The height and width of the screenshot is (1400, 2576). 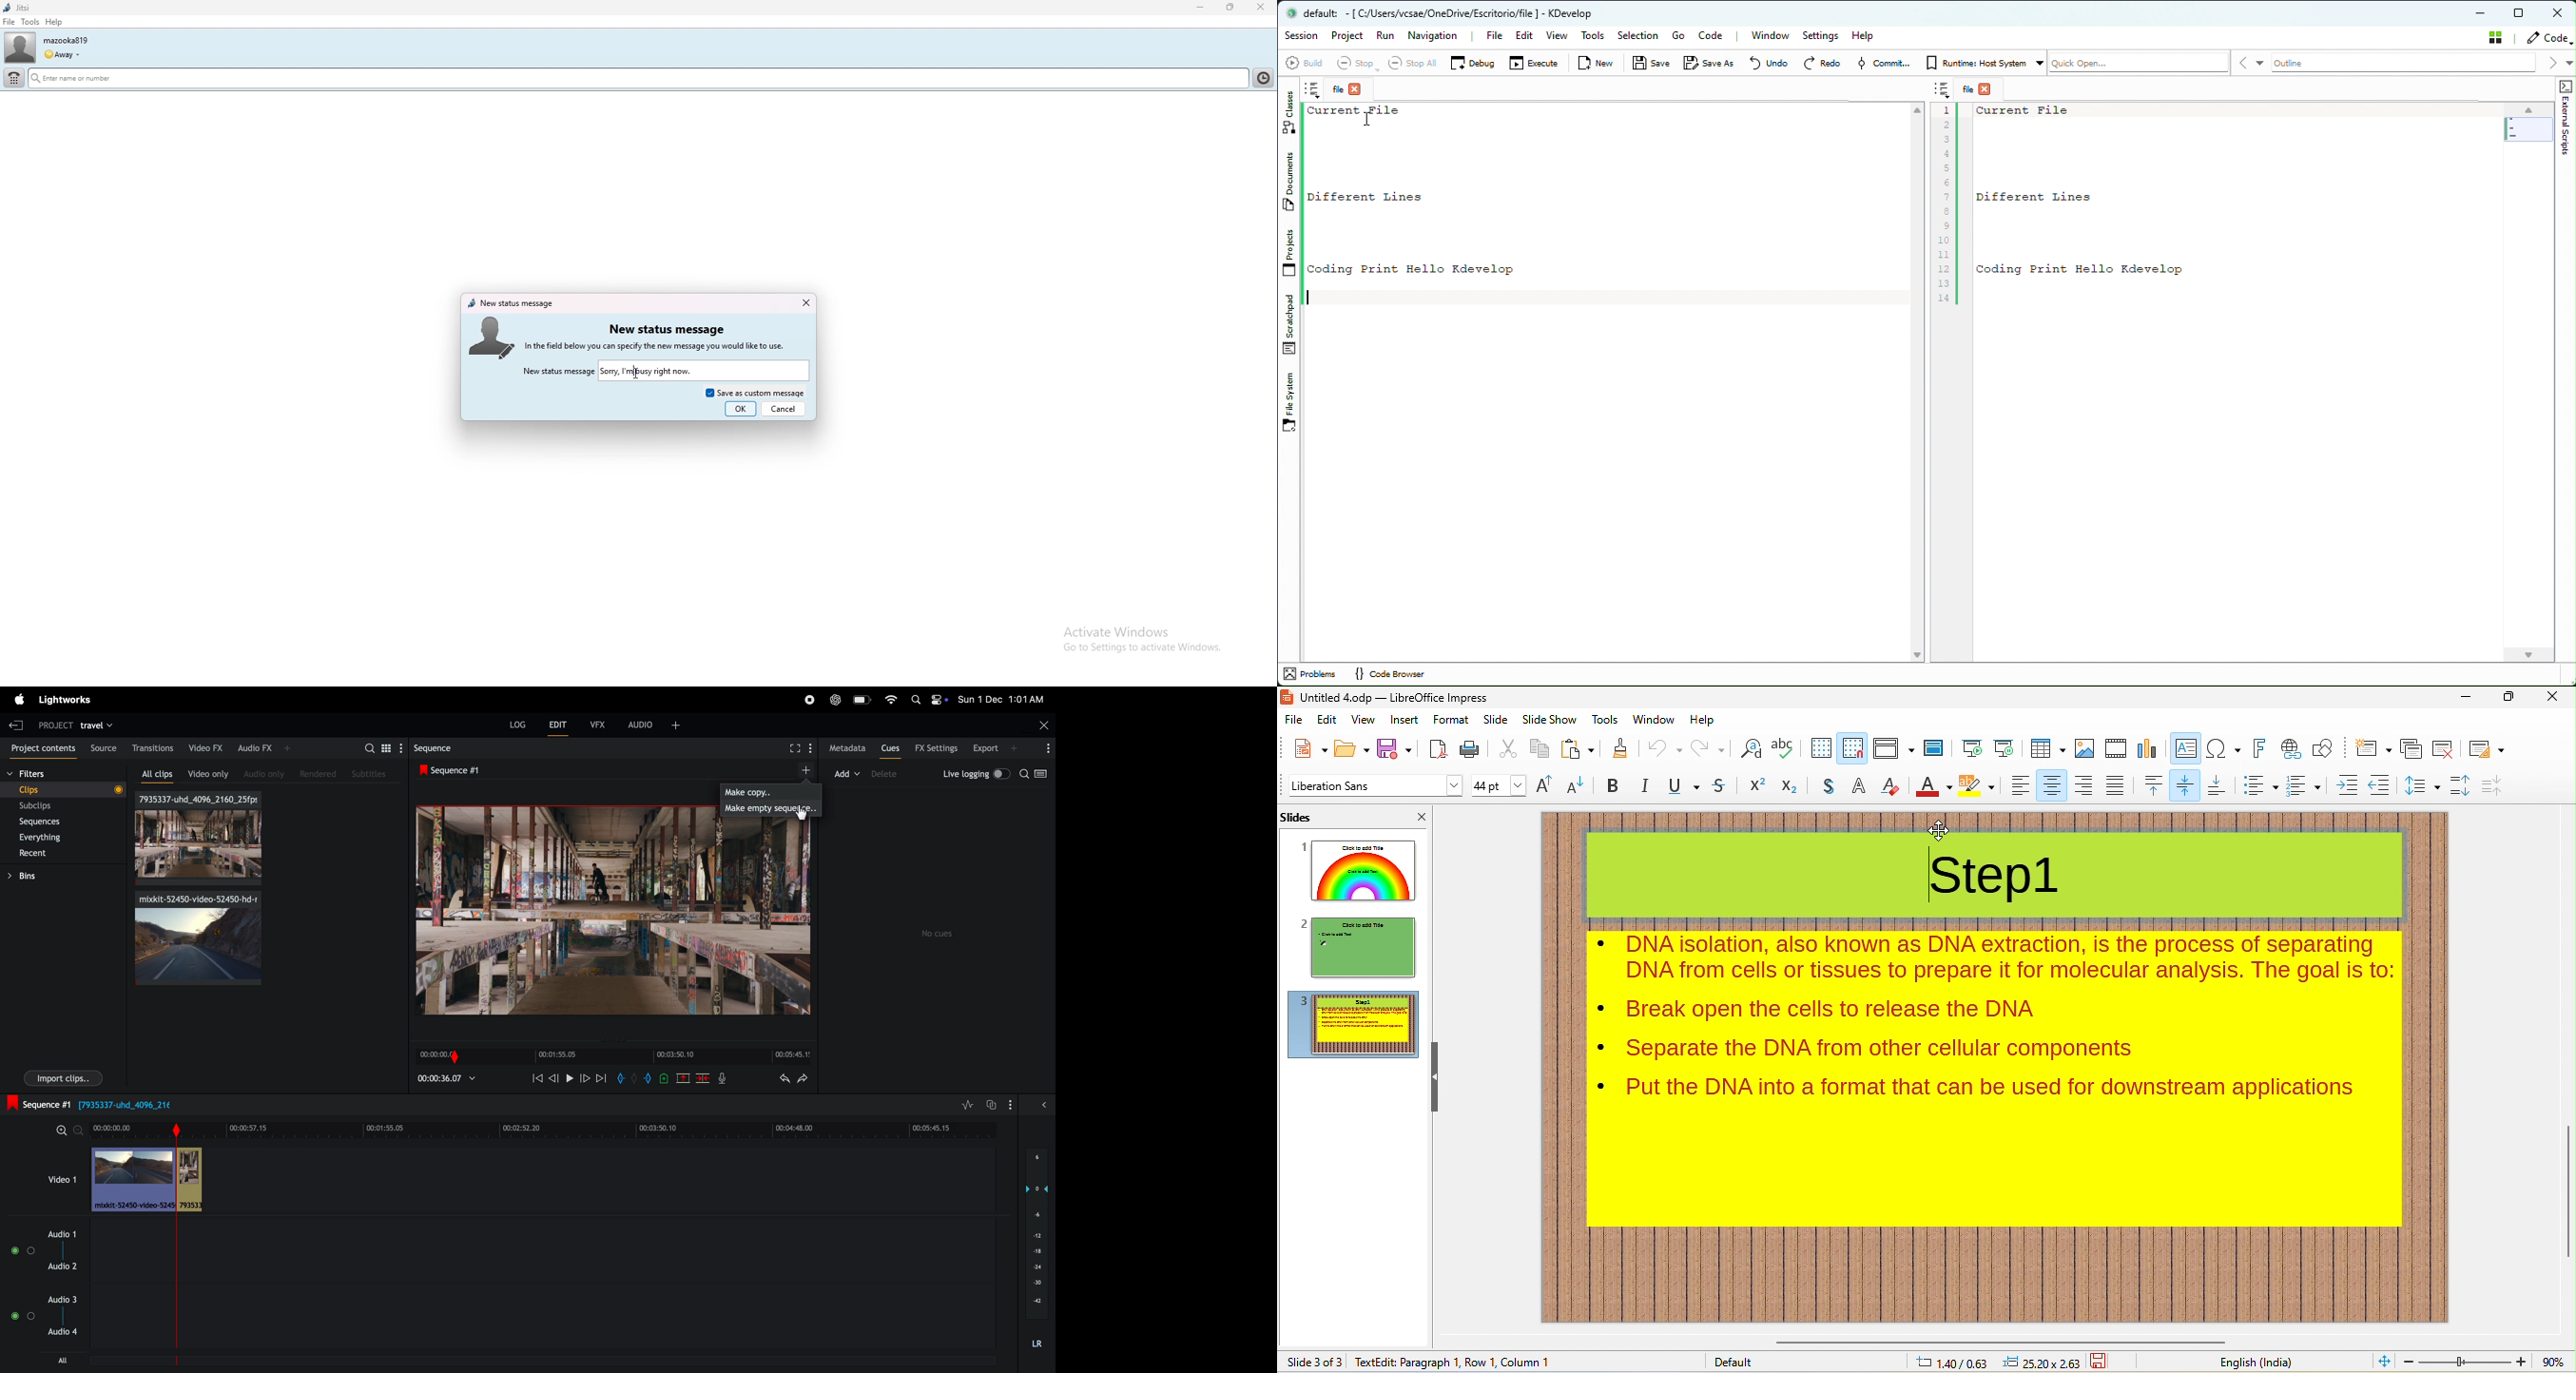 What do you see at coordinates (2256, 747) in the screenshot?
I see `fontwork text` at bounding box center [2256, 747].